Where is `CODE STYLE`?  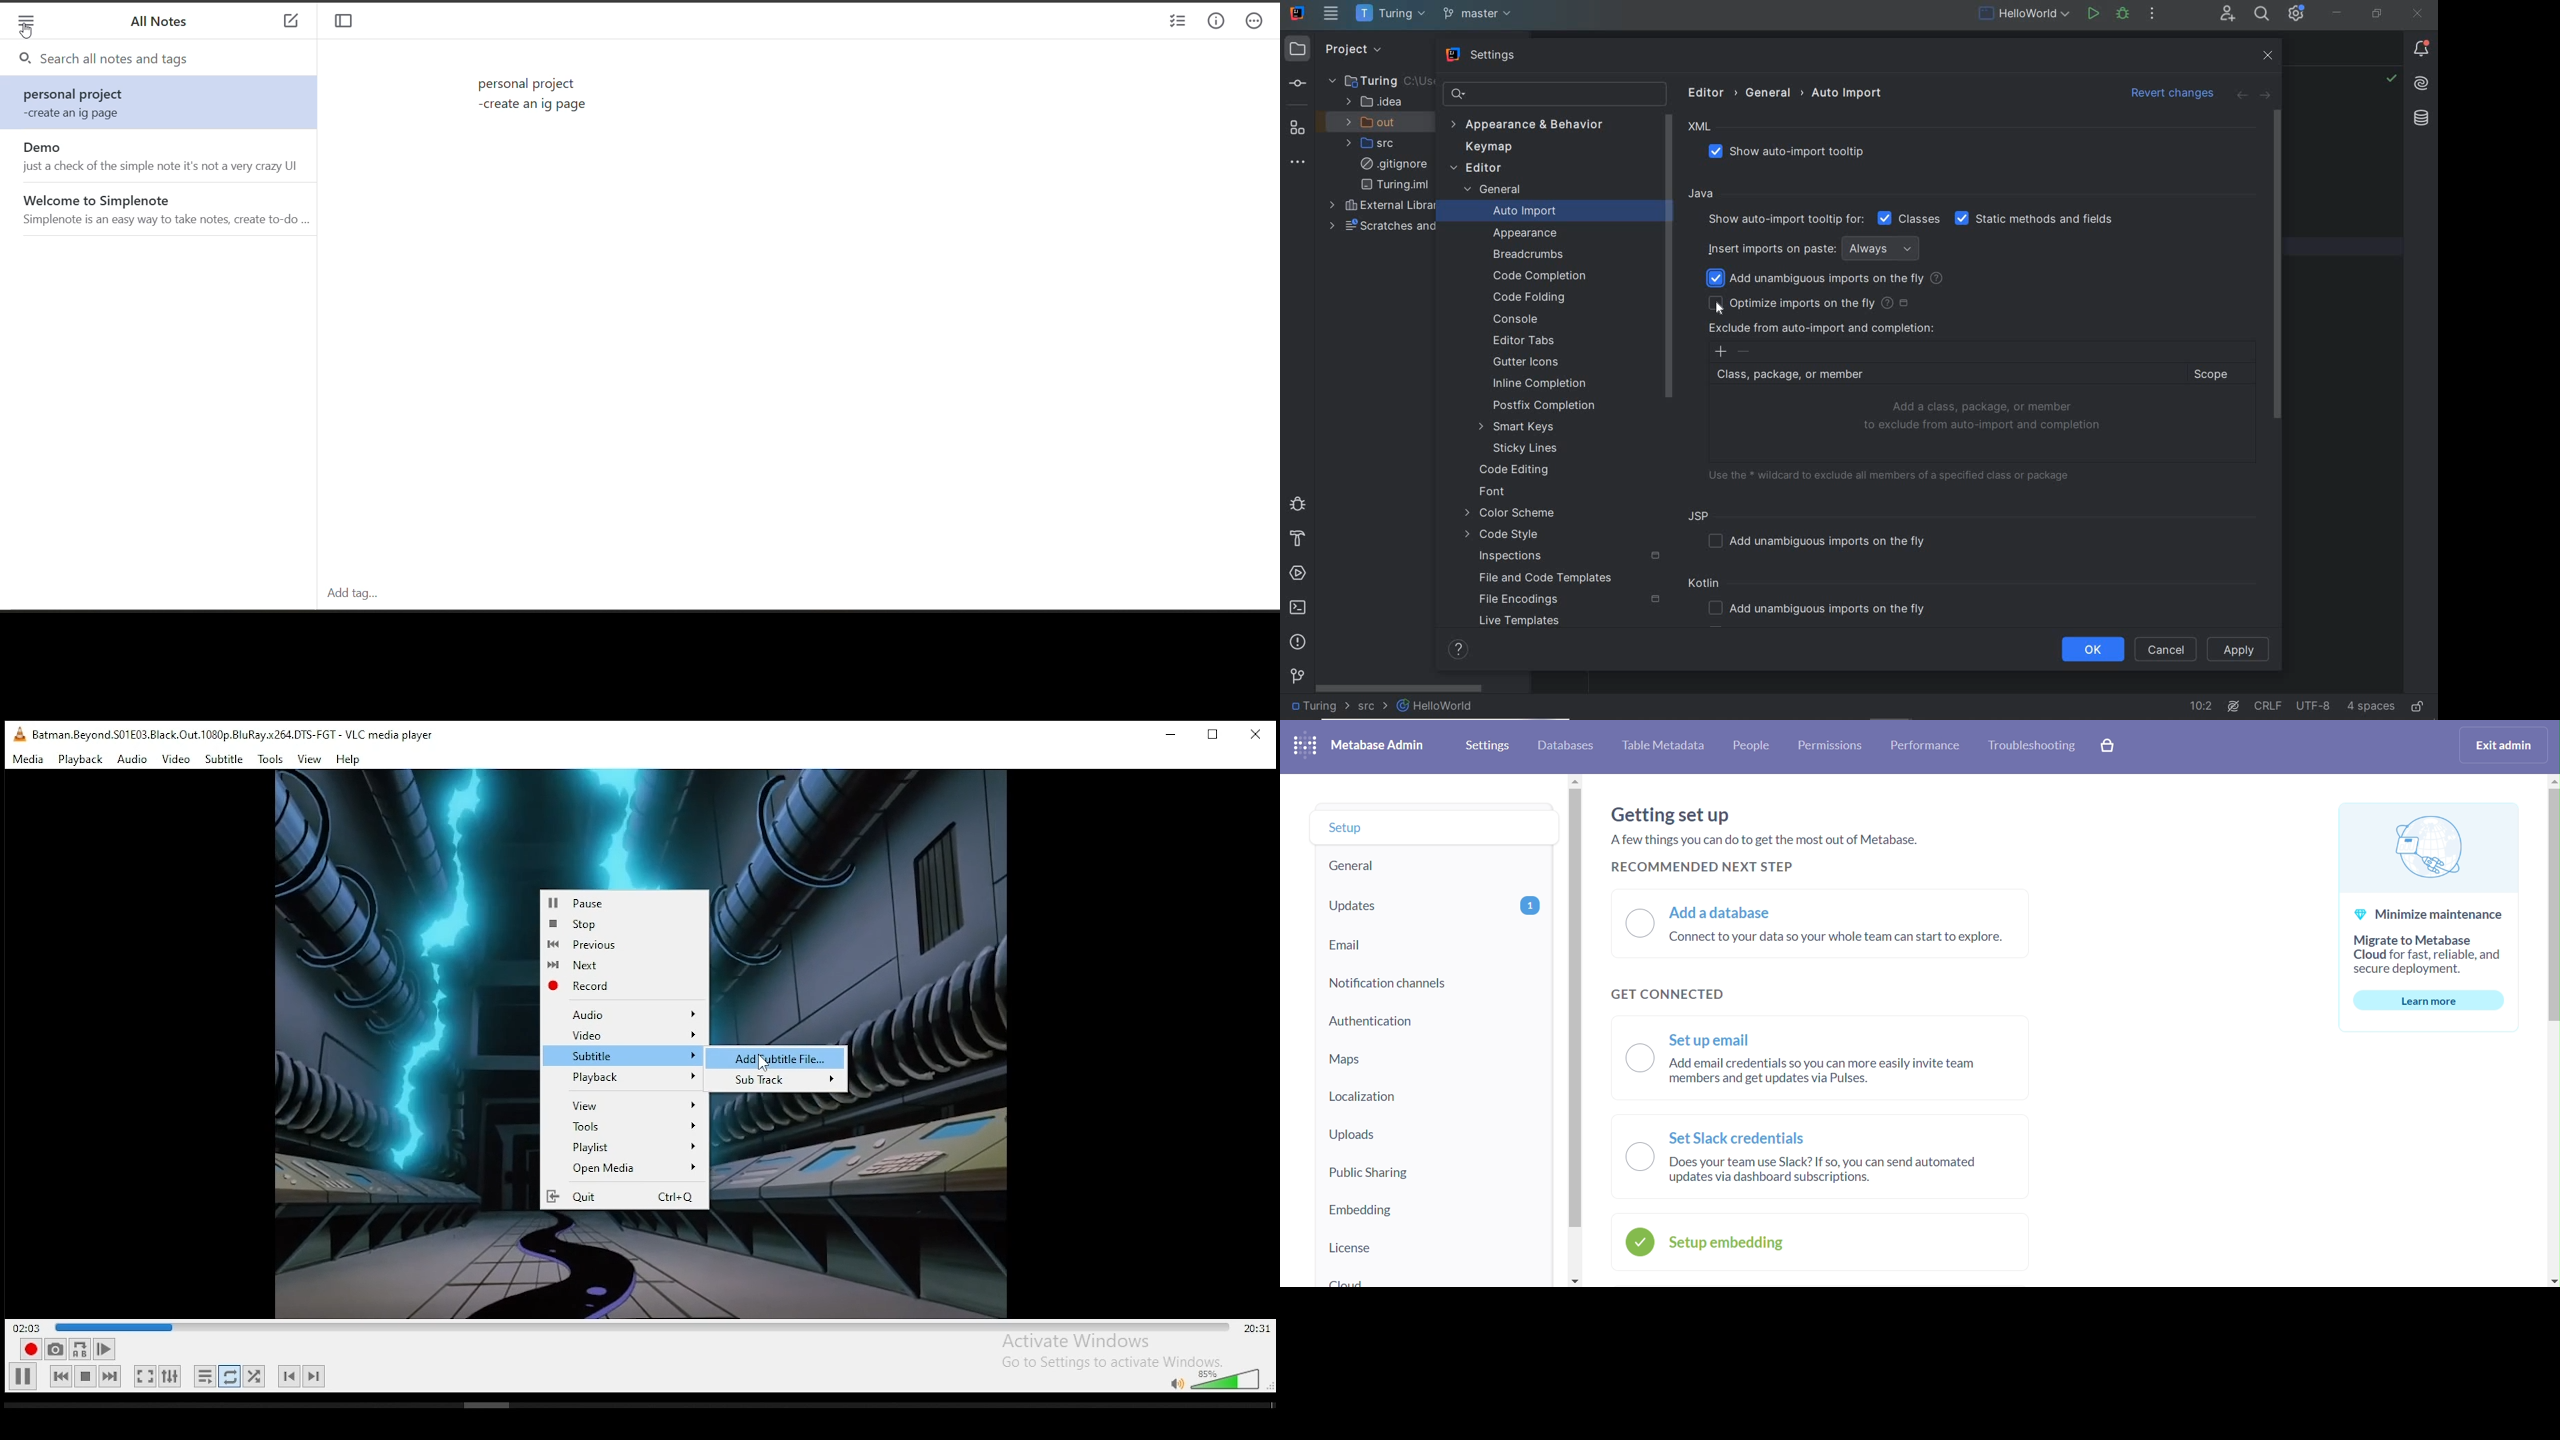
CODE STYLE is located at coordinates (1506, 536).